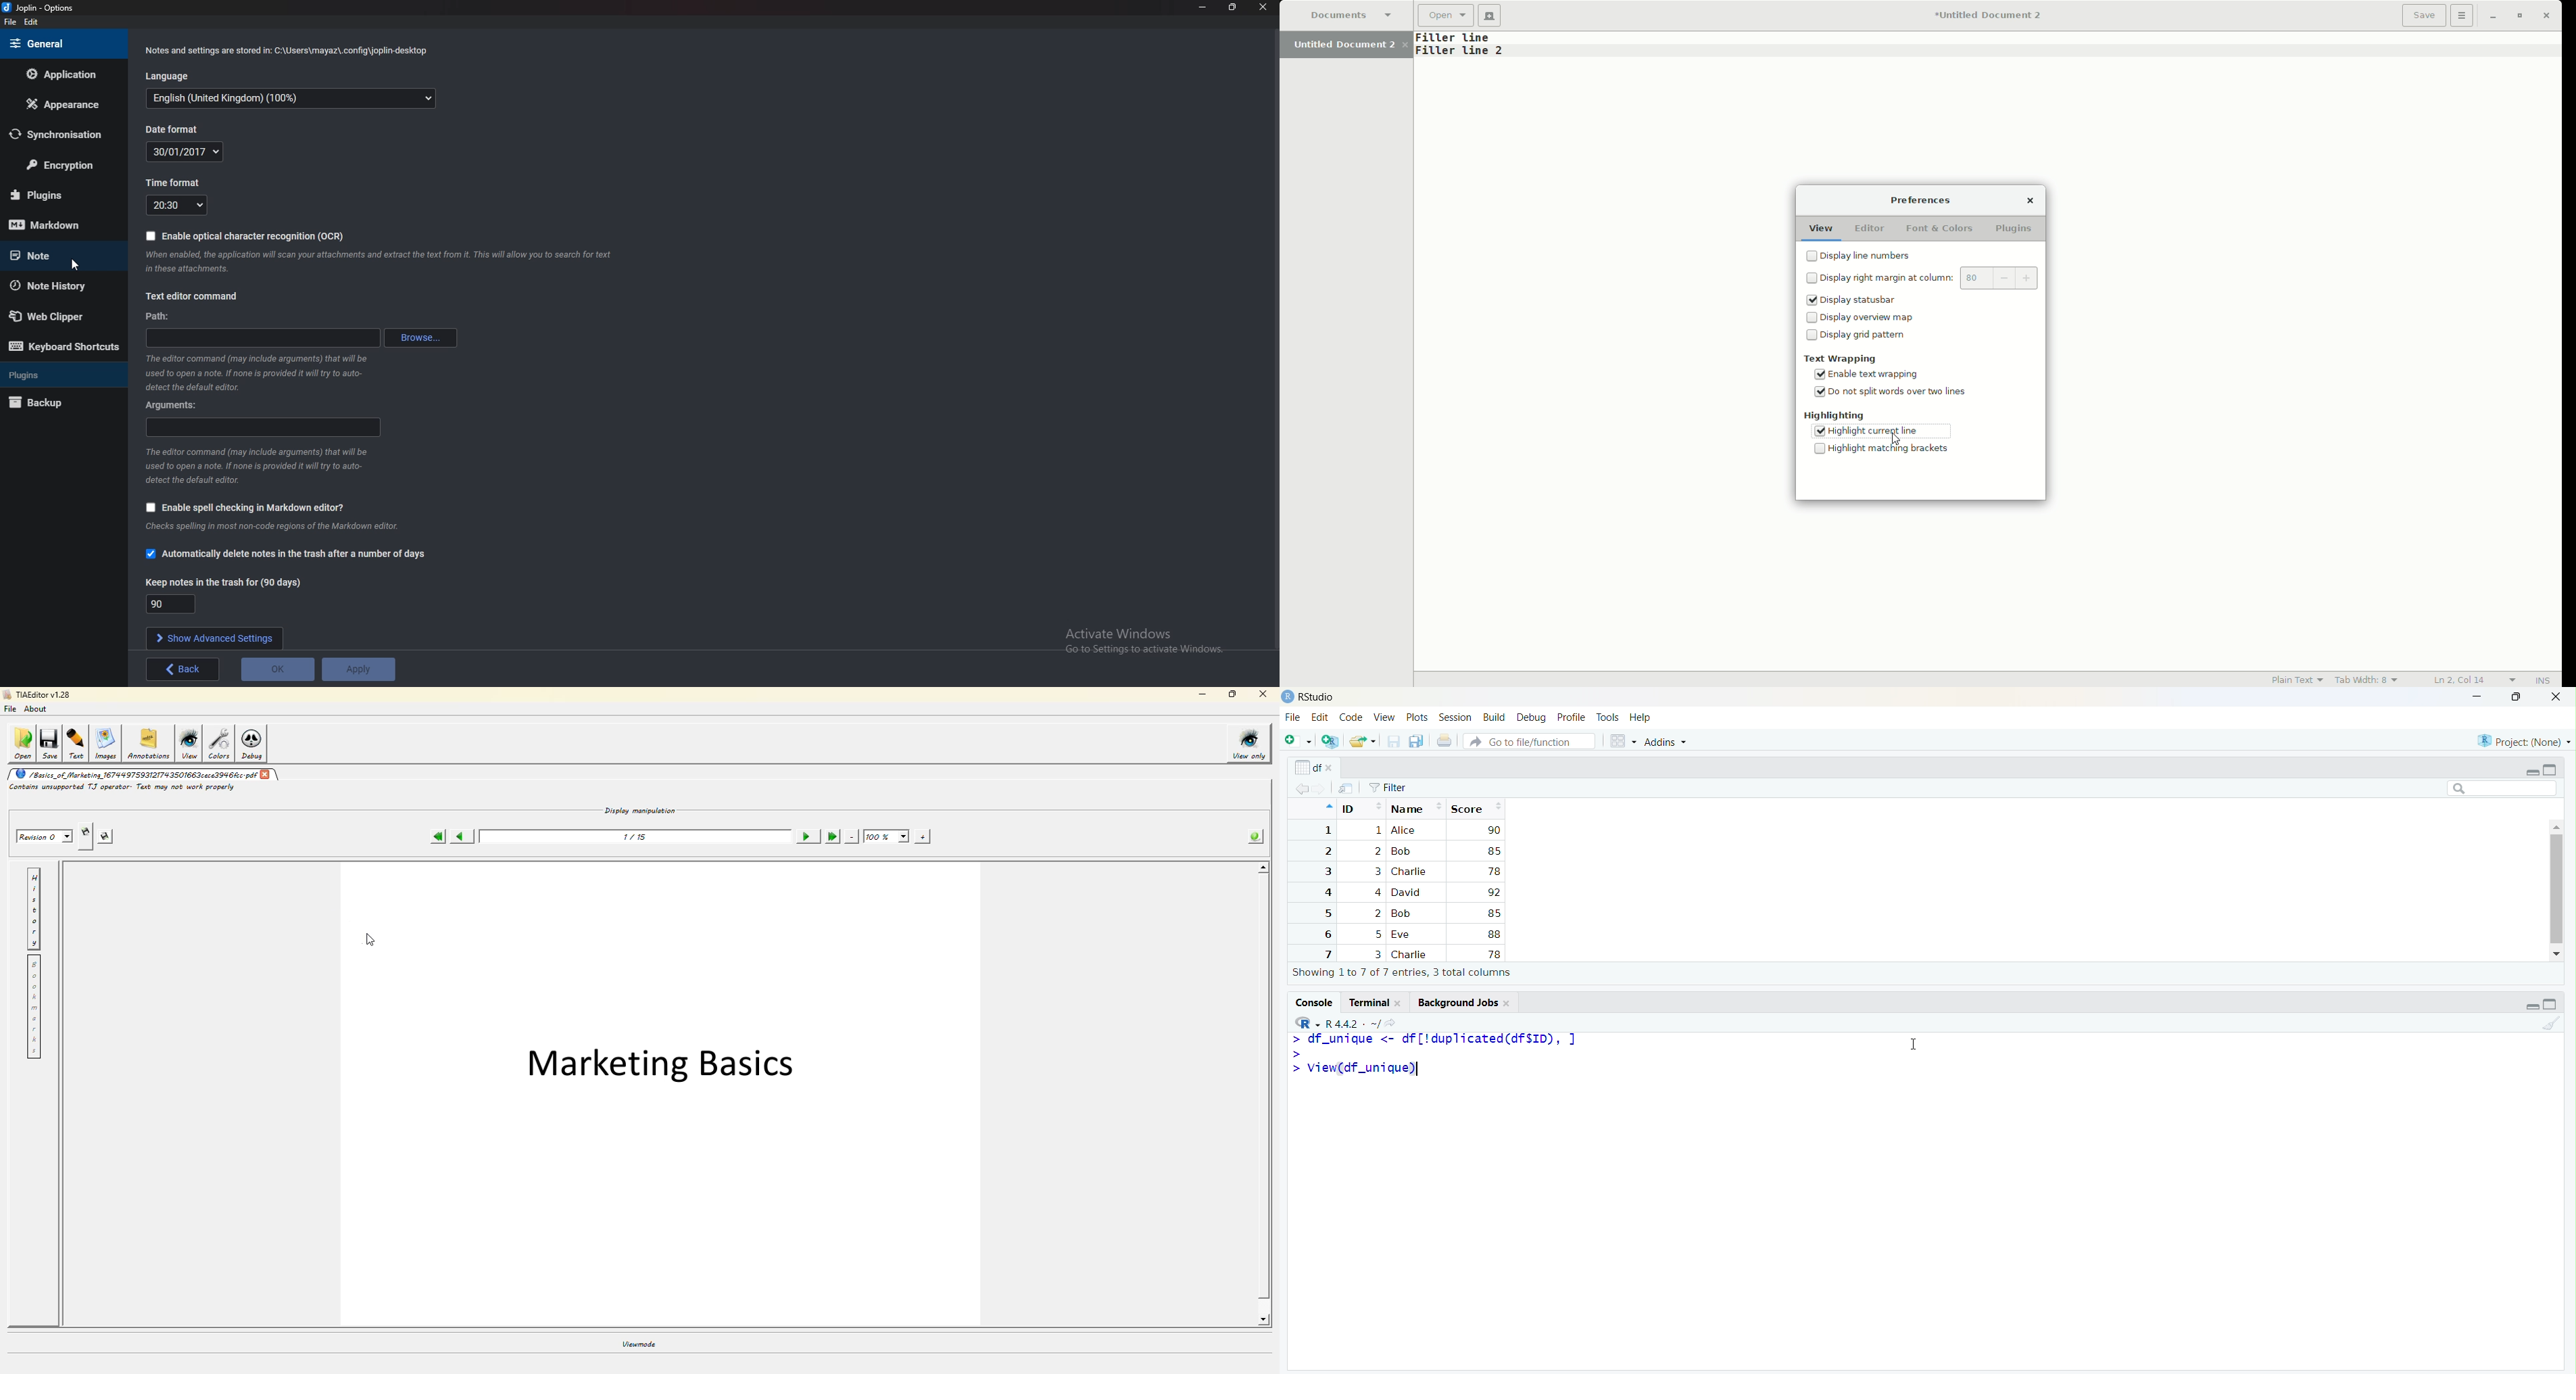 This screenshot has width=2576, height=1400. Describe the element at coordinates (213, 637) in the screenshot. I see `Show advanced settings` at that location.